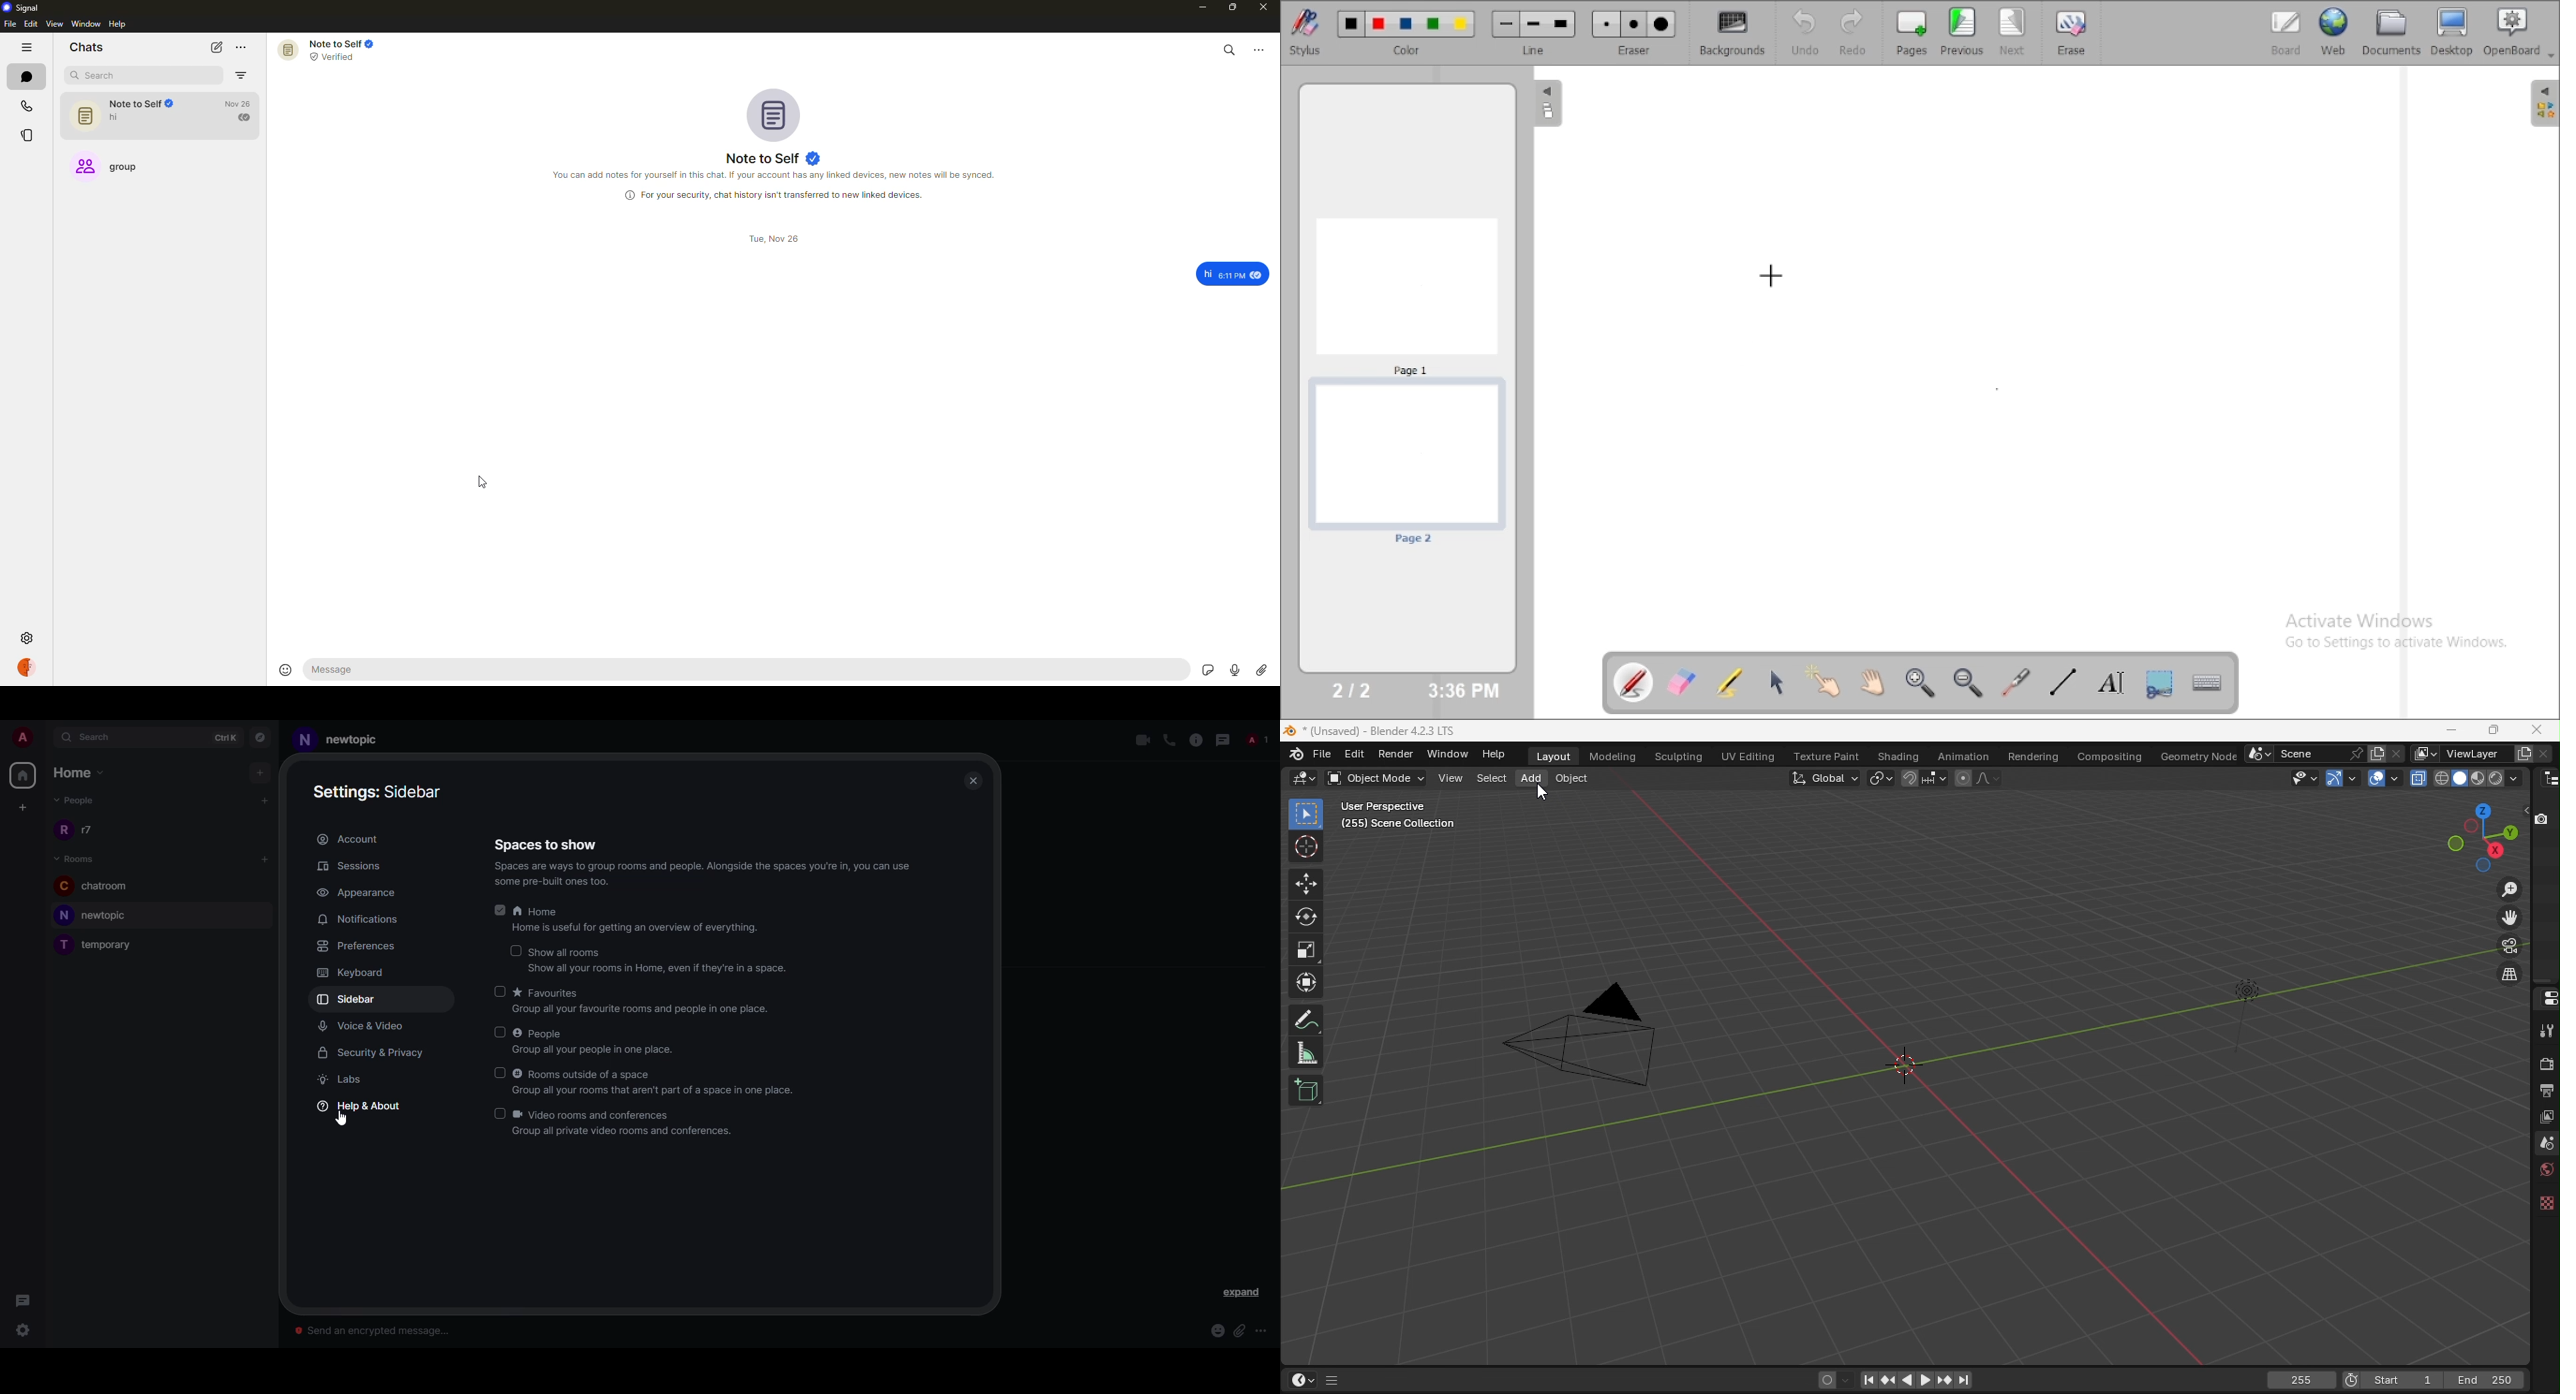  What do you see at coordinates (373, 1053) in the screenshot?
I see `security` at bounding box center [373, 1053].